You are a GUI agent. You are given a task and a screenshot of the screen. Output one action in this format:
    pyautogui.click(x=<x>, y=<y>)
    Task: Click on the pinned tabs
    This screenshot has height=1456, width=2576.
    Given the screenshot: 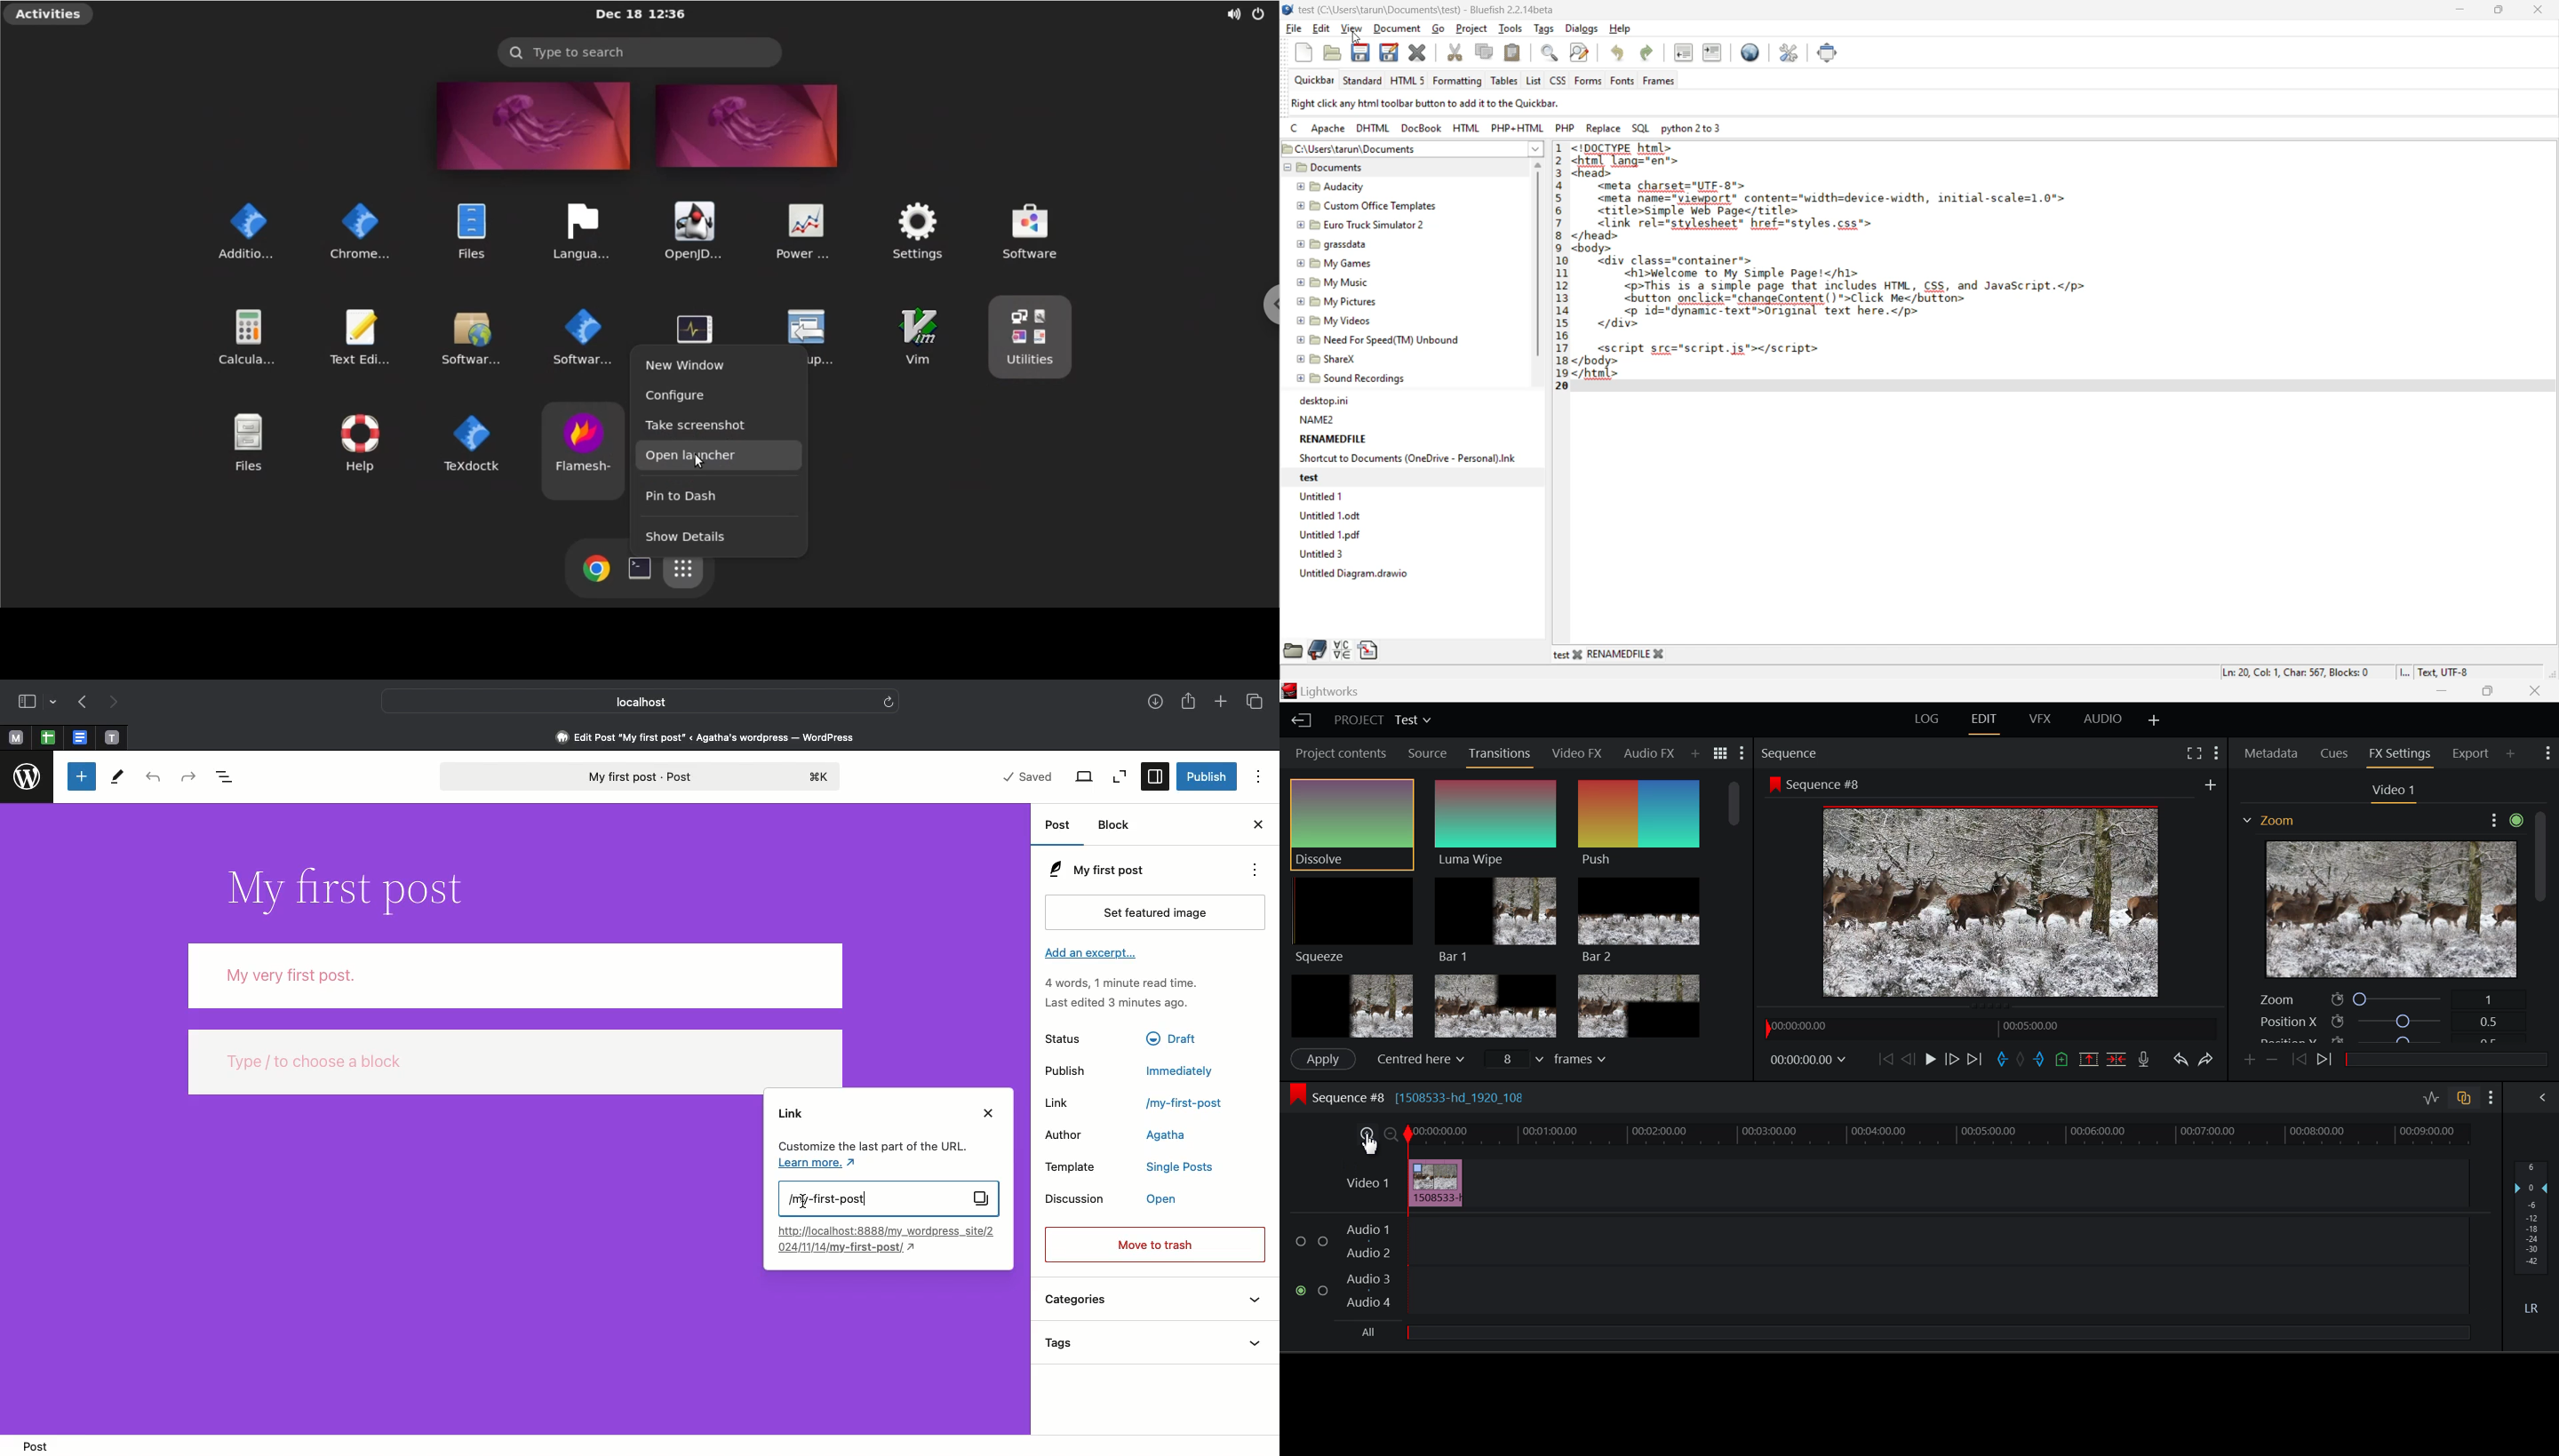 What is the action you would take?
    pyautogui.click(x=116, y=738)
    